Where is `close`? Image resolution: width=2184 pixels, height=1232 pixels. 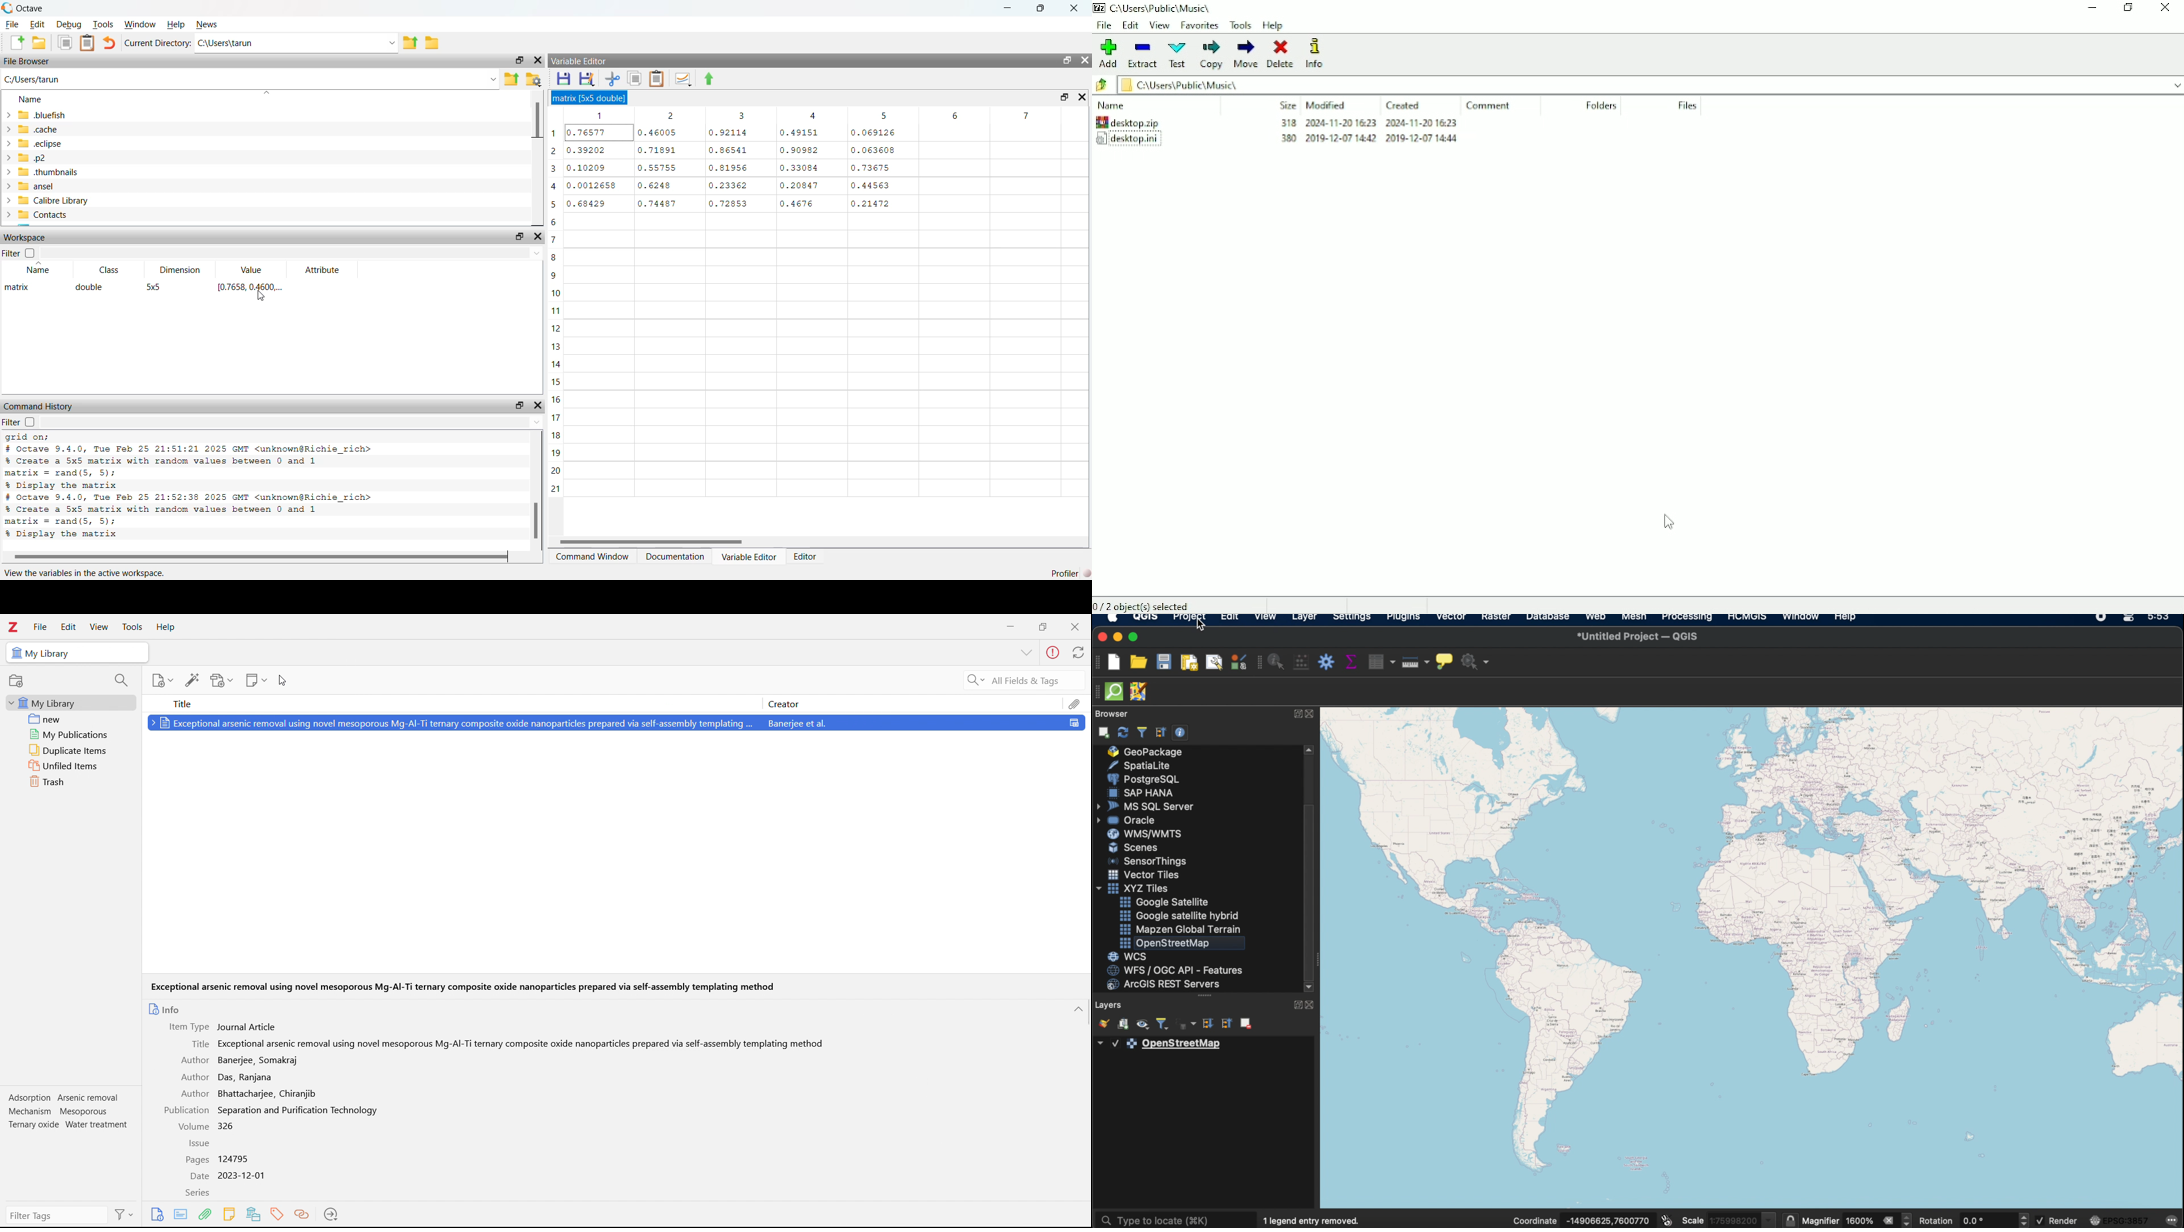 close is located at coordinates (1313, 1005).